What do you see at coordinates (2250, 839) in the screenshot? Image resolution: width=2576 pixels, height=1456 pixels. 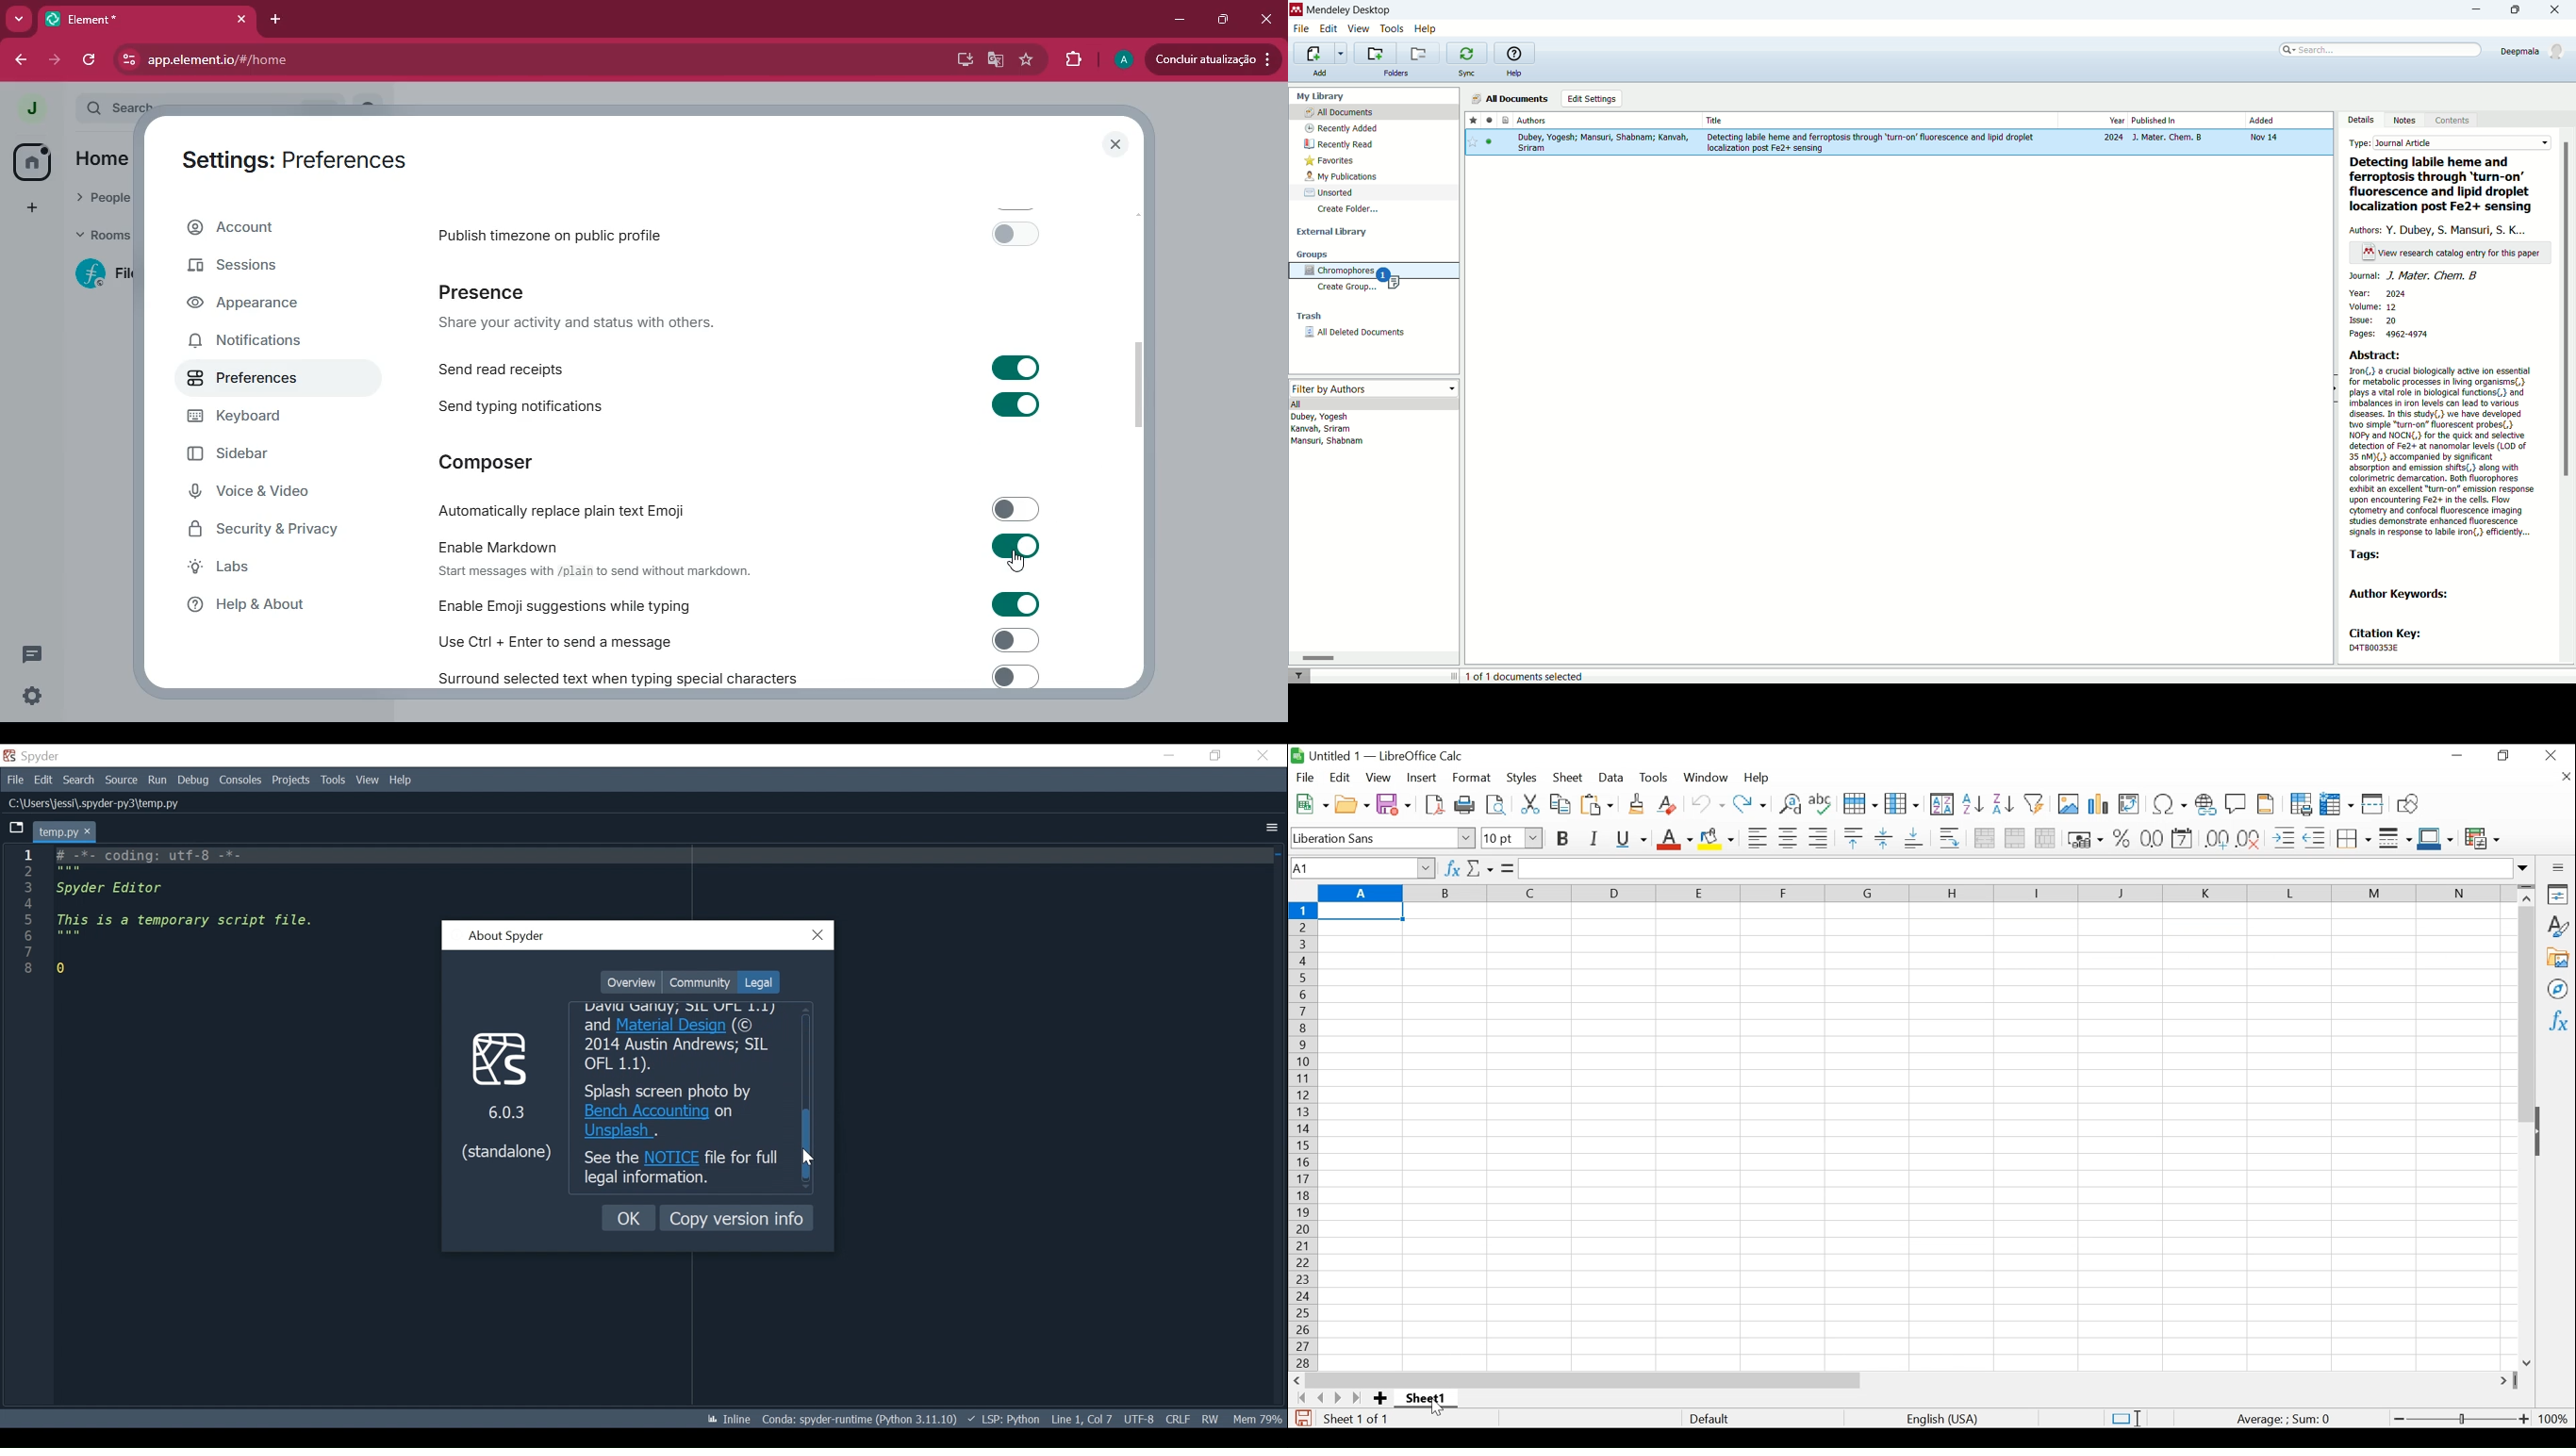 I see `Delete Decimal` at bounding box center [2250, 839].